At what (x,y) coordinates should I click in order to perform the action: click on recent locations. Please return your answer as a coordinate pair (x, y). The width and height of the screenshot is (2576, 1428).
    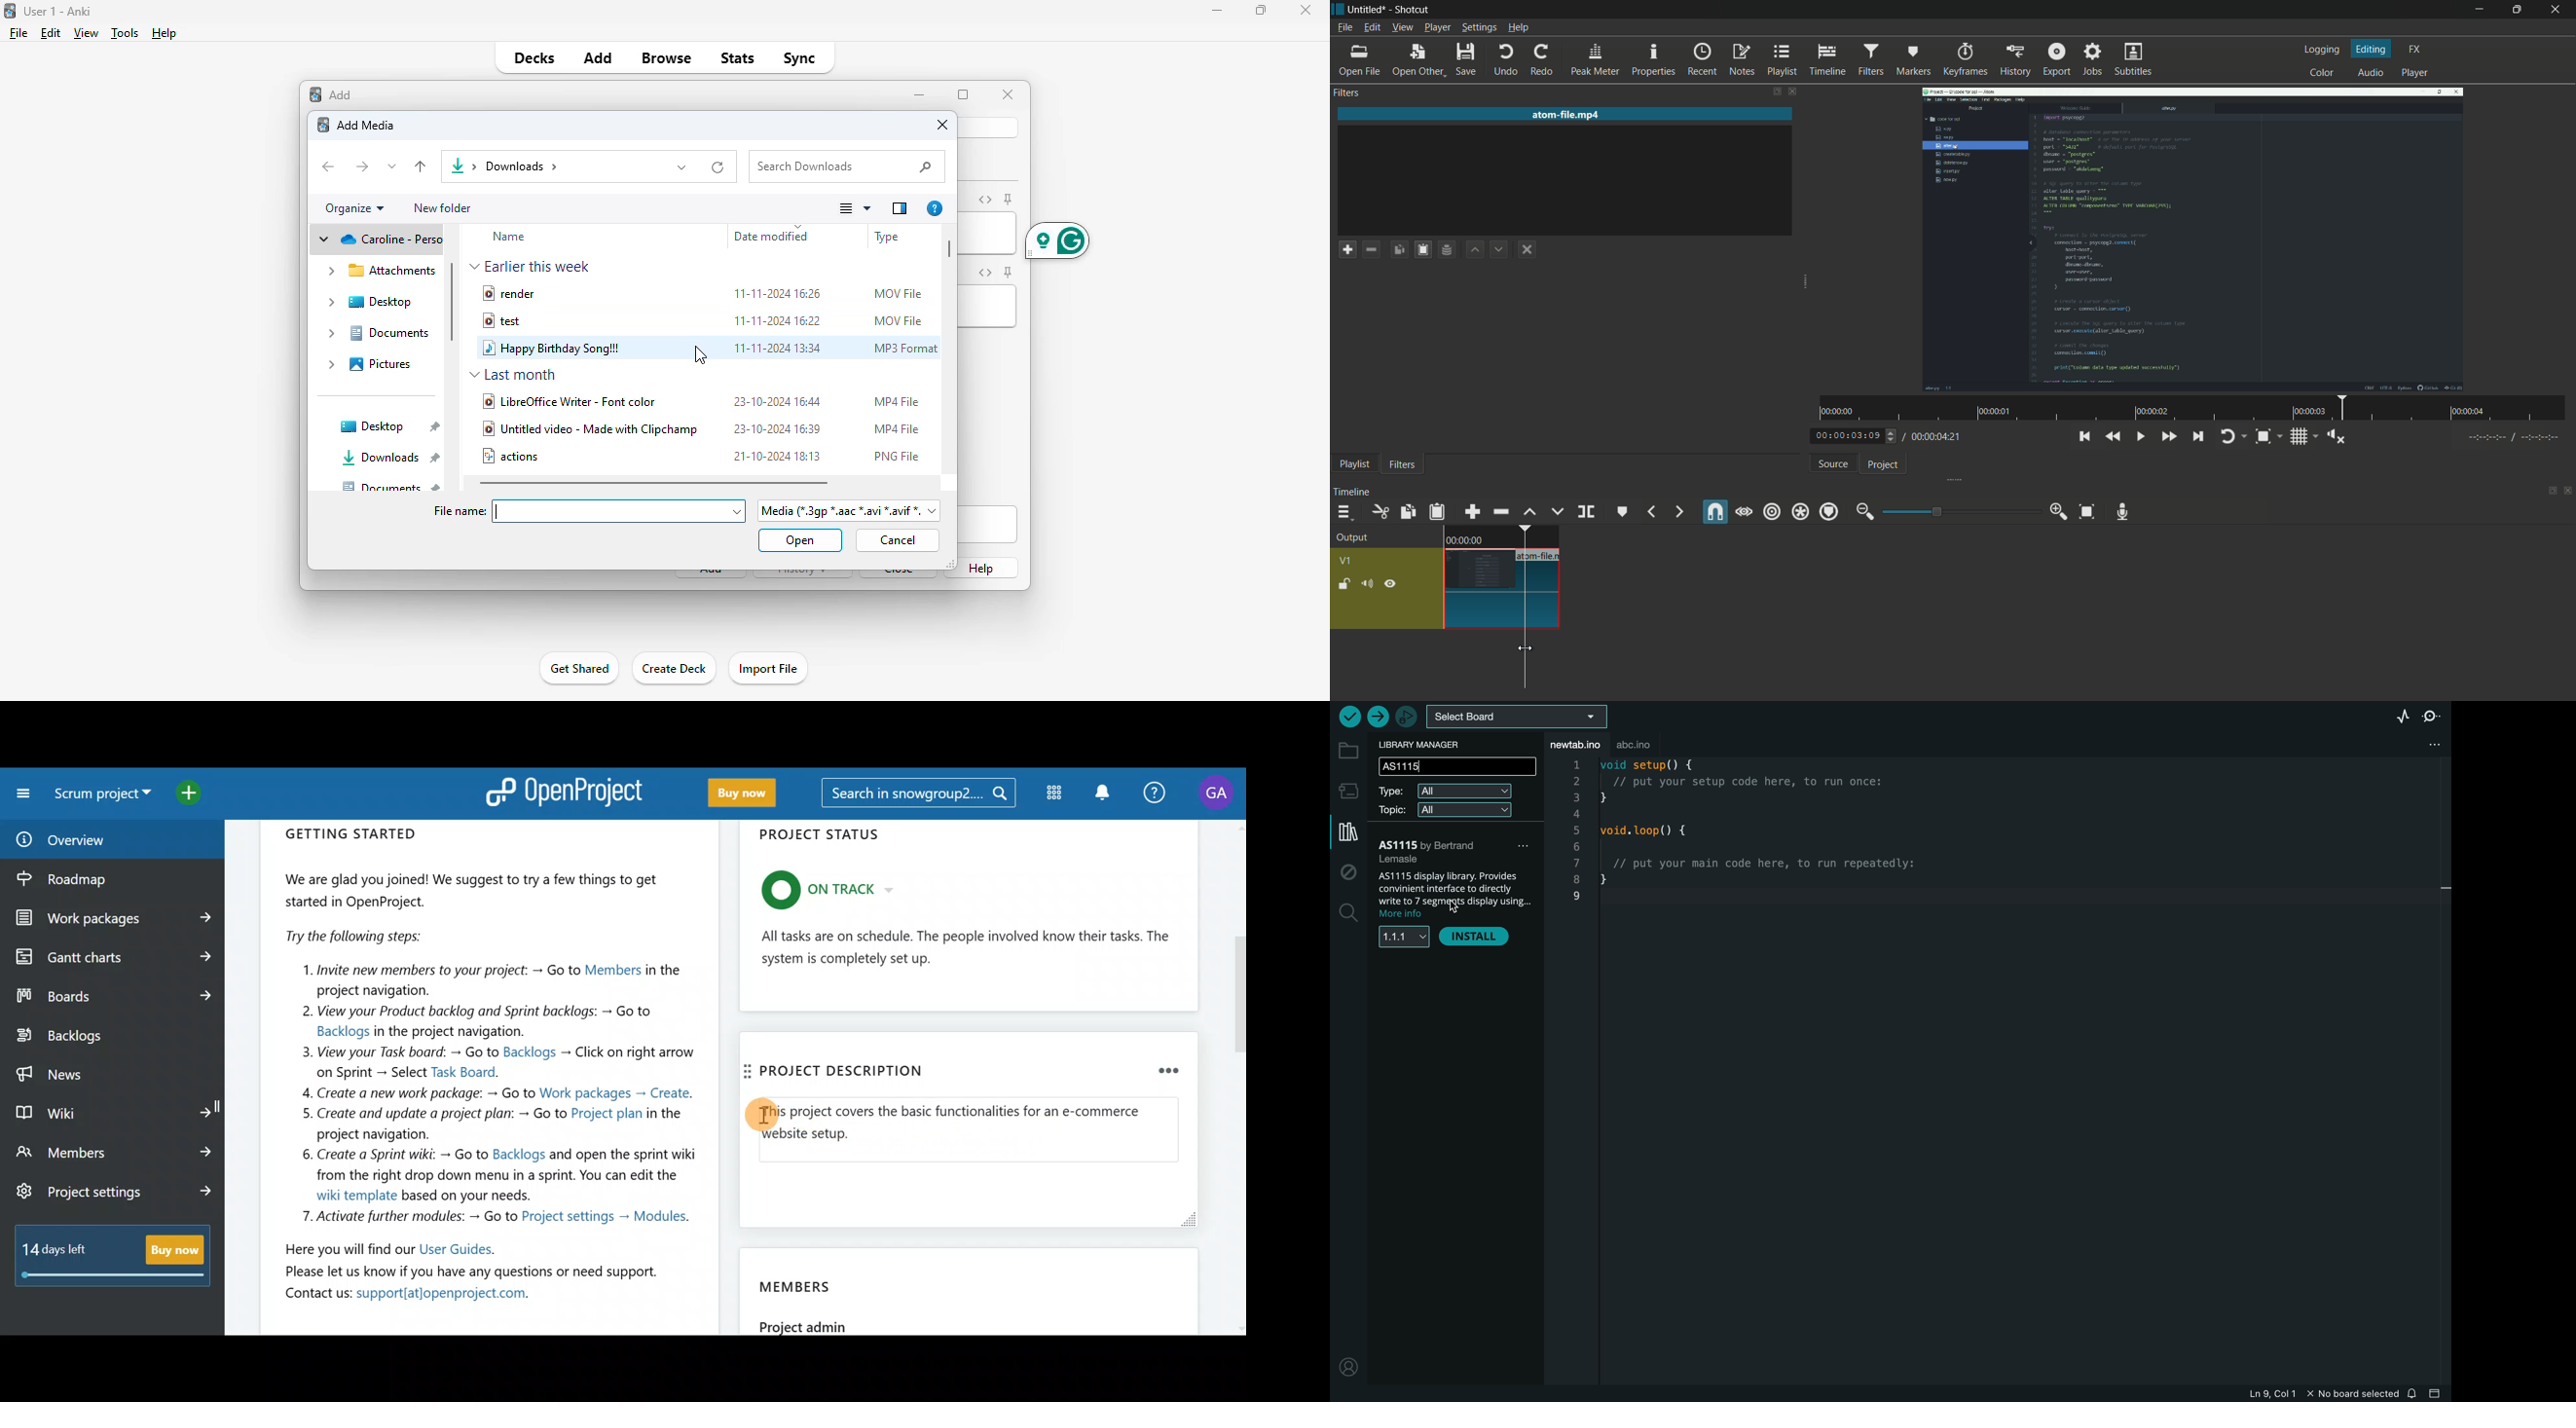
    Looking at the image, I should click on (392, 166).